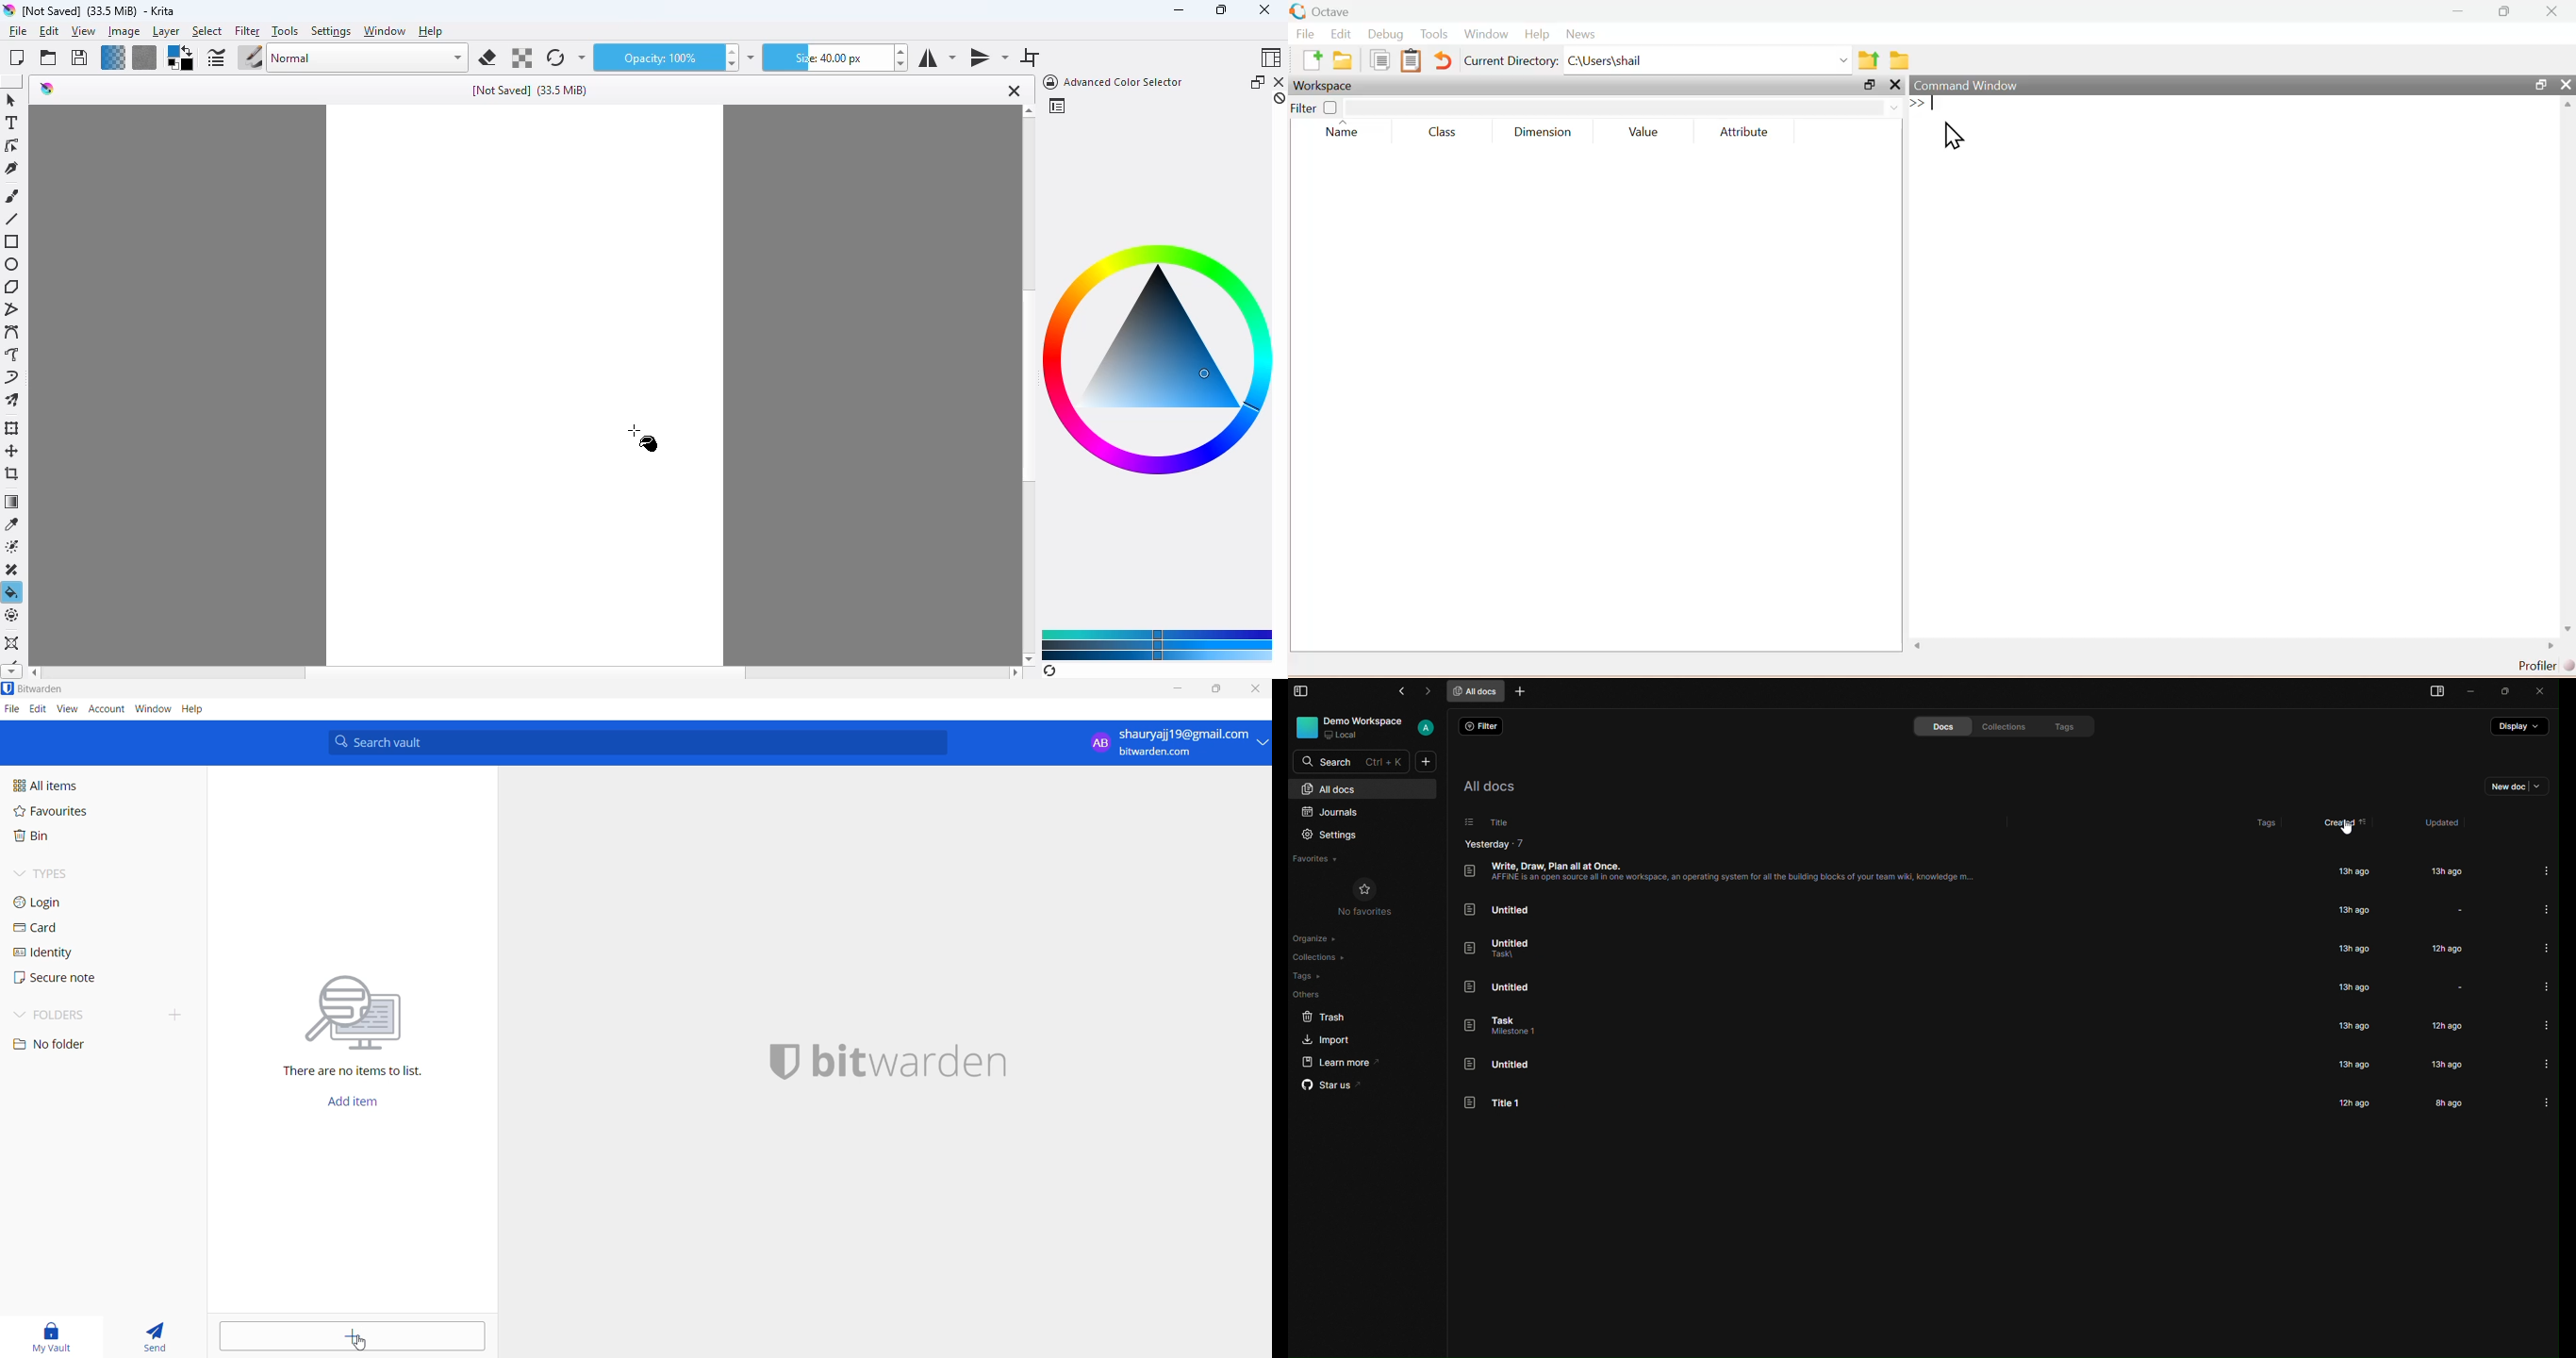  I want to click on new tab, so click(1520, 691).